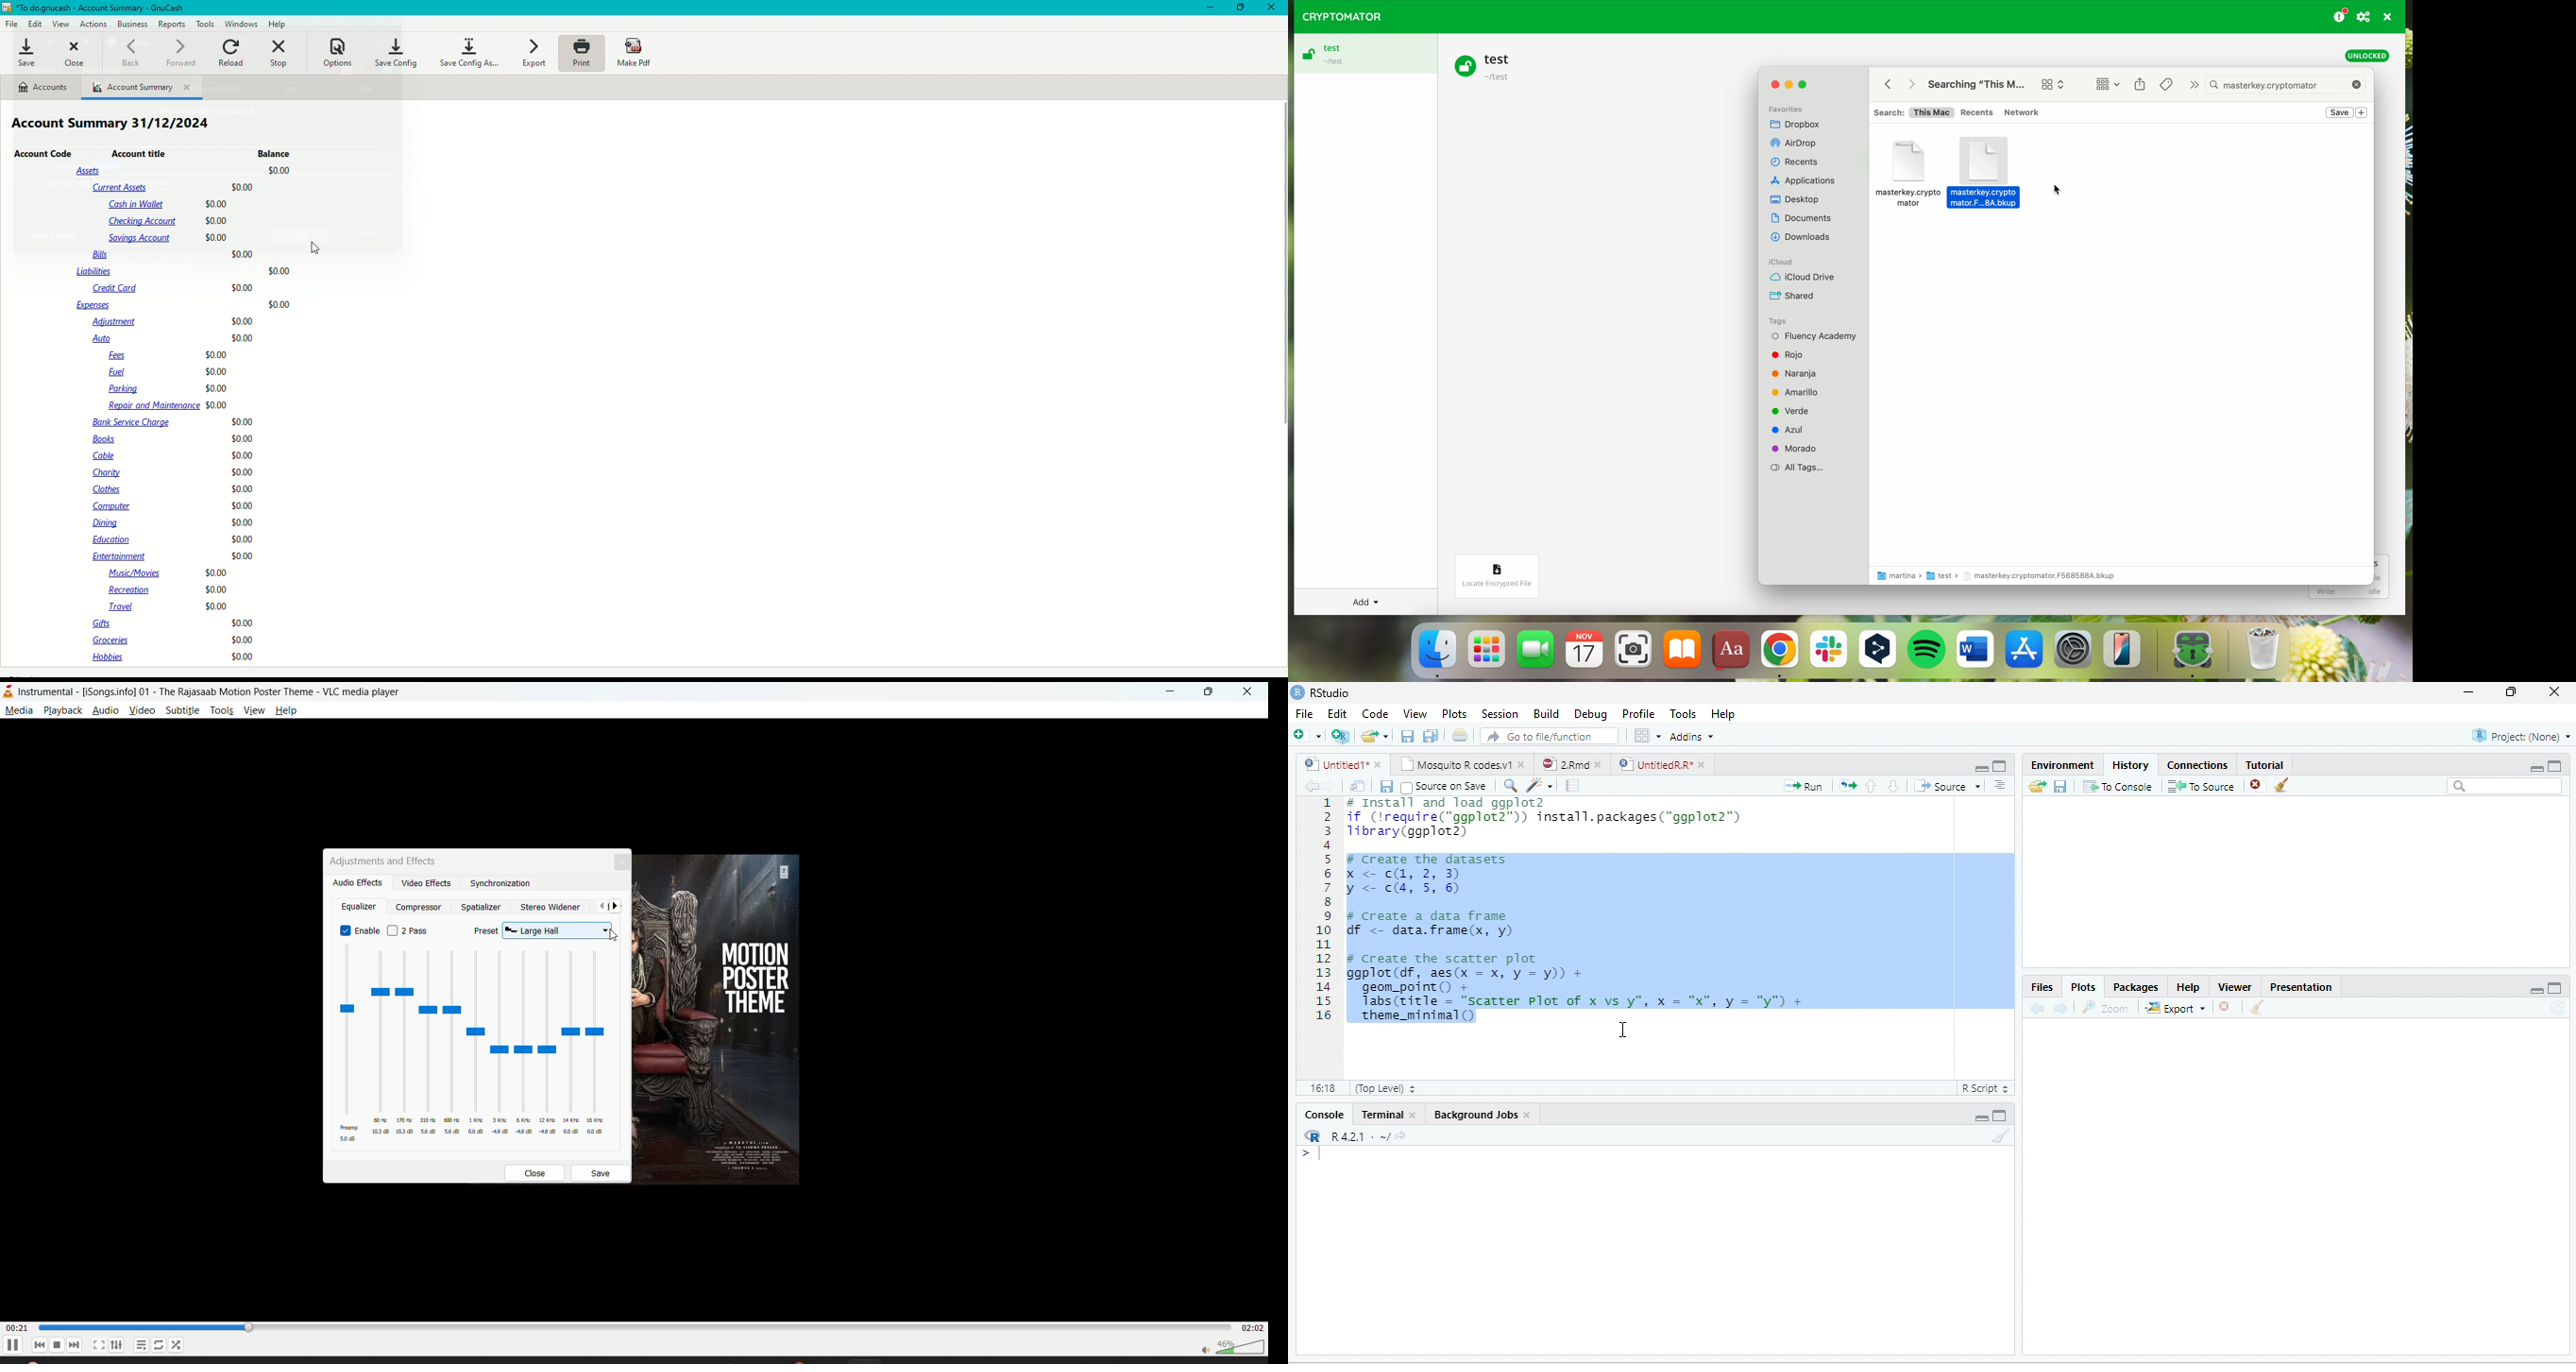 The width and height of the screenshot is (2576, 1372). Describe the element at coordinates (2134, 986) in the screenshot. I see `Packages` at that location.